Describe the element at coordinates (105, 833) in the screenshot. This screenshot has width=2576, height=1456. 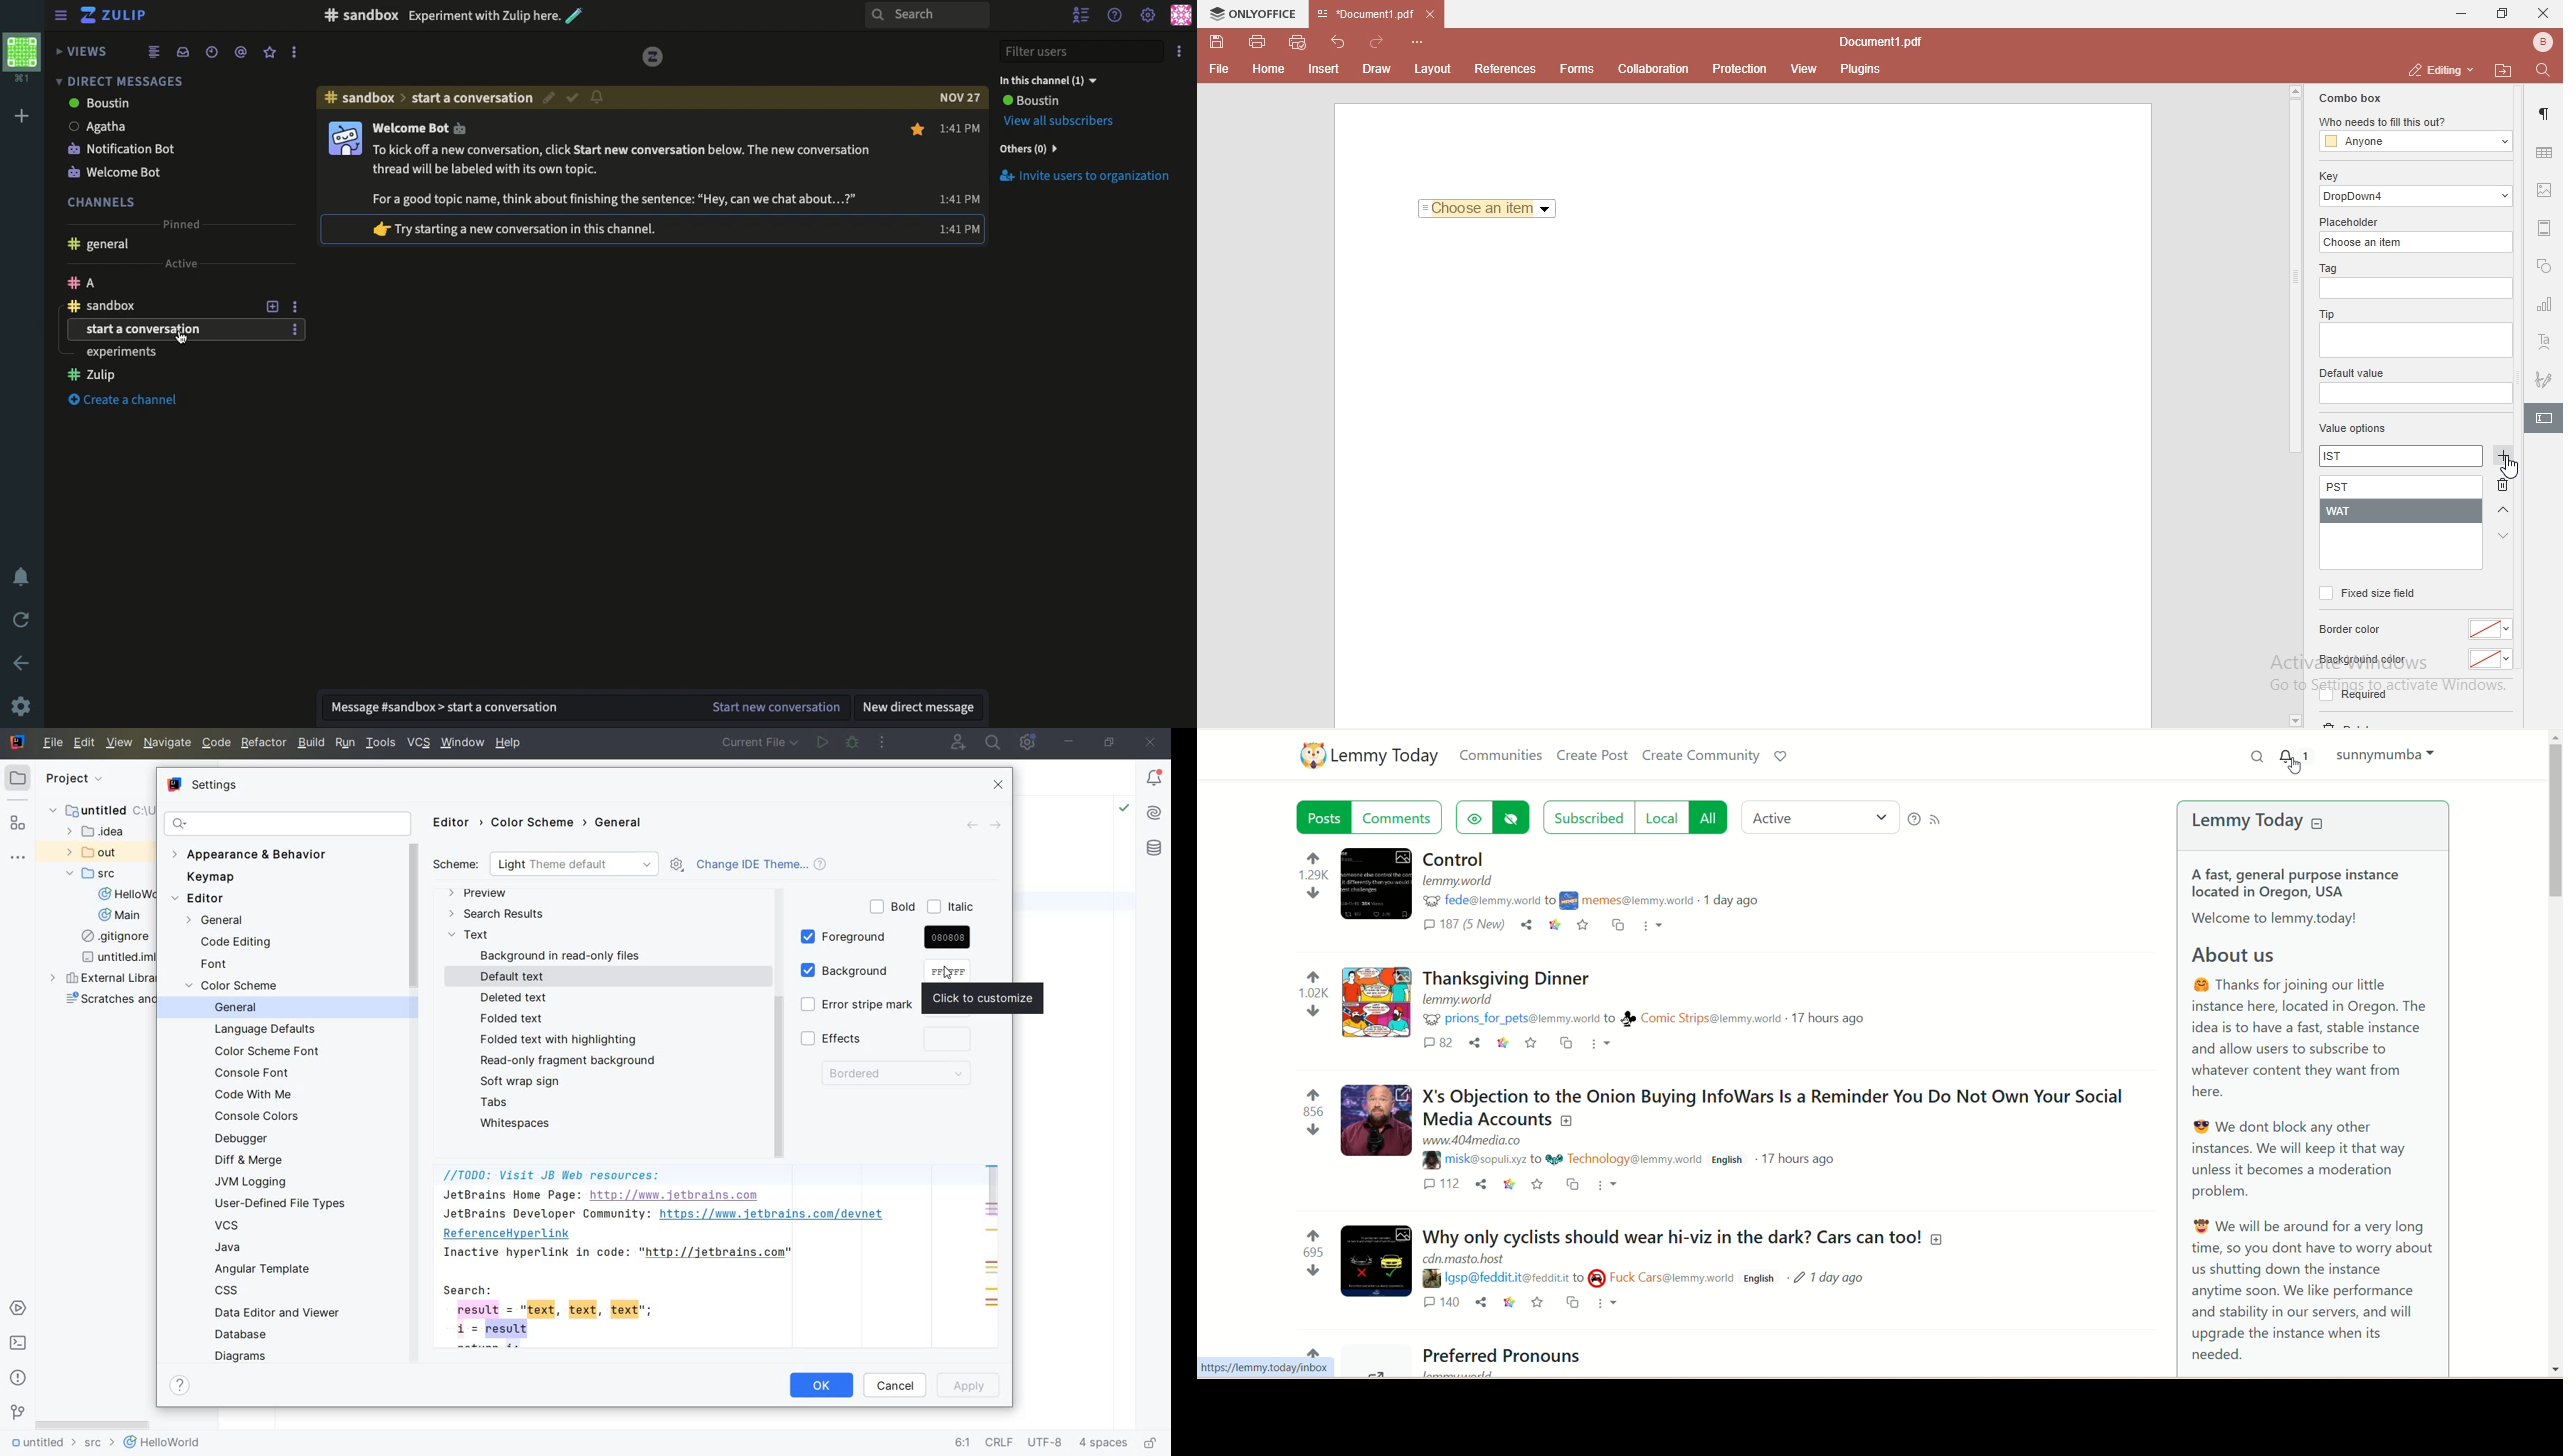
I see `idea` at that location.